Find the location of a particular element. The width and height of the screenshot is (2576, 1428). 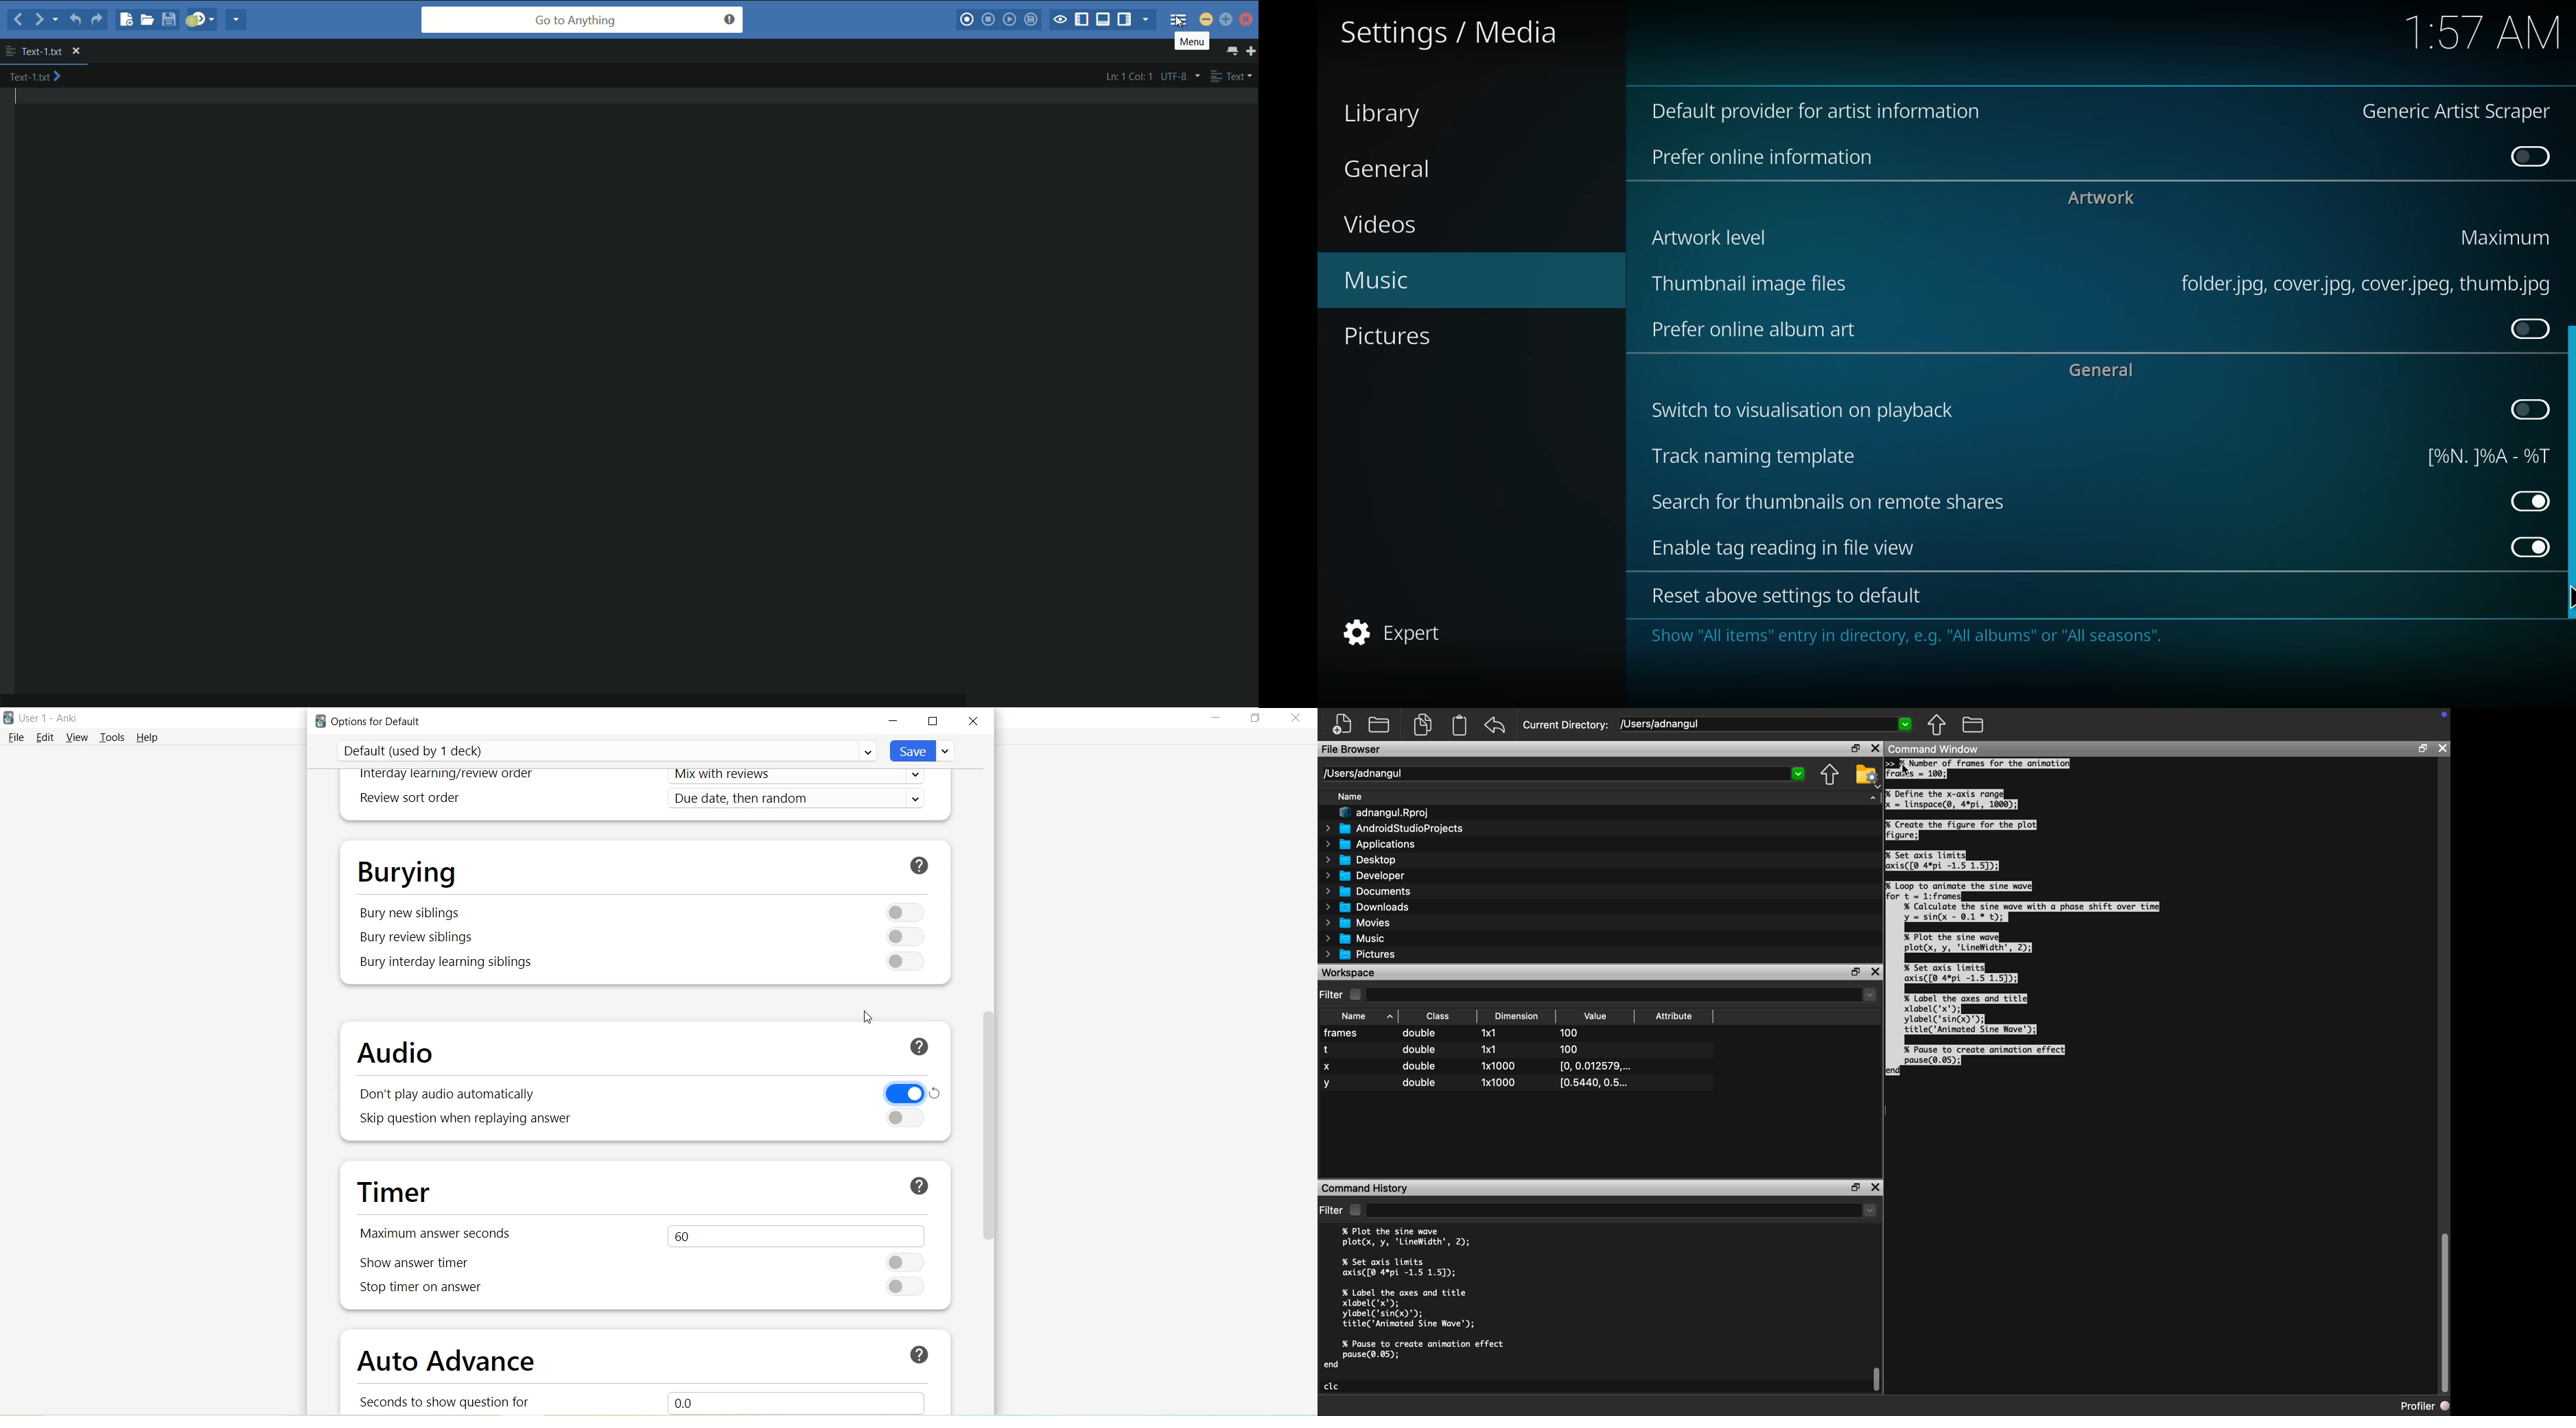

default is located at coordinates (1825, 111).